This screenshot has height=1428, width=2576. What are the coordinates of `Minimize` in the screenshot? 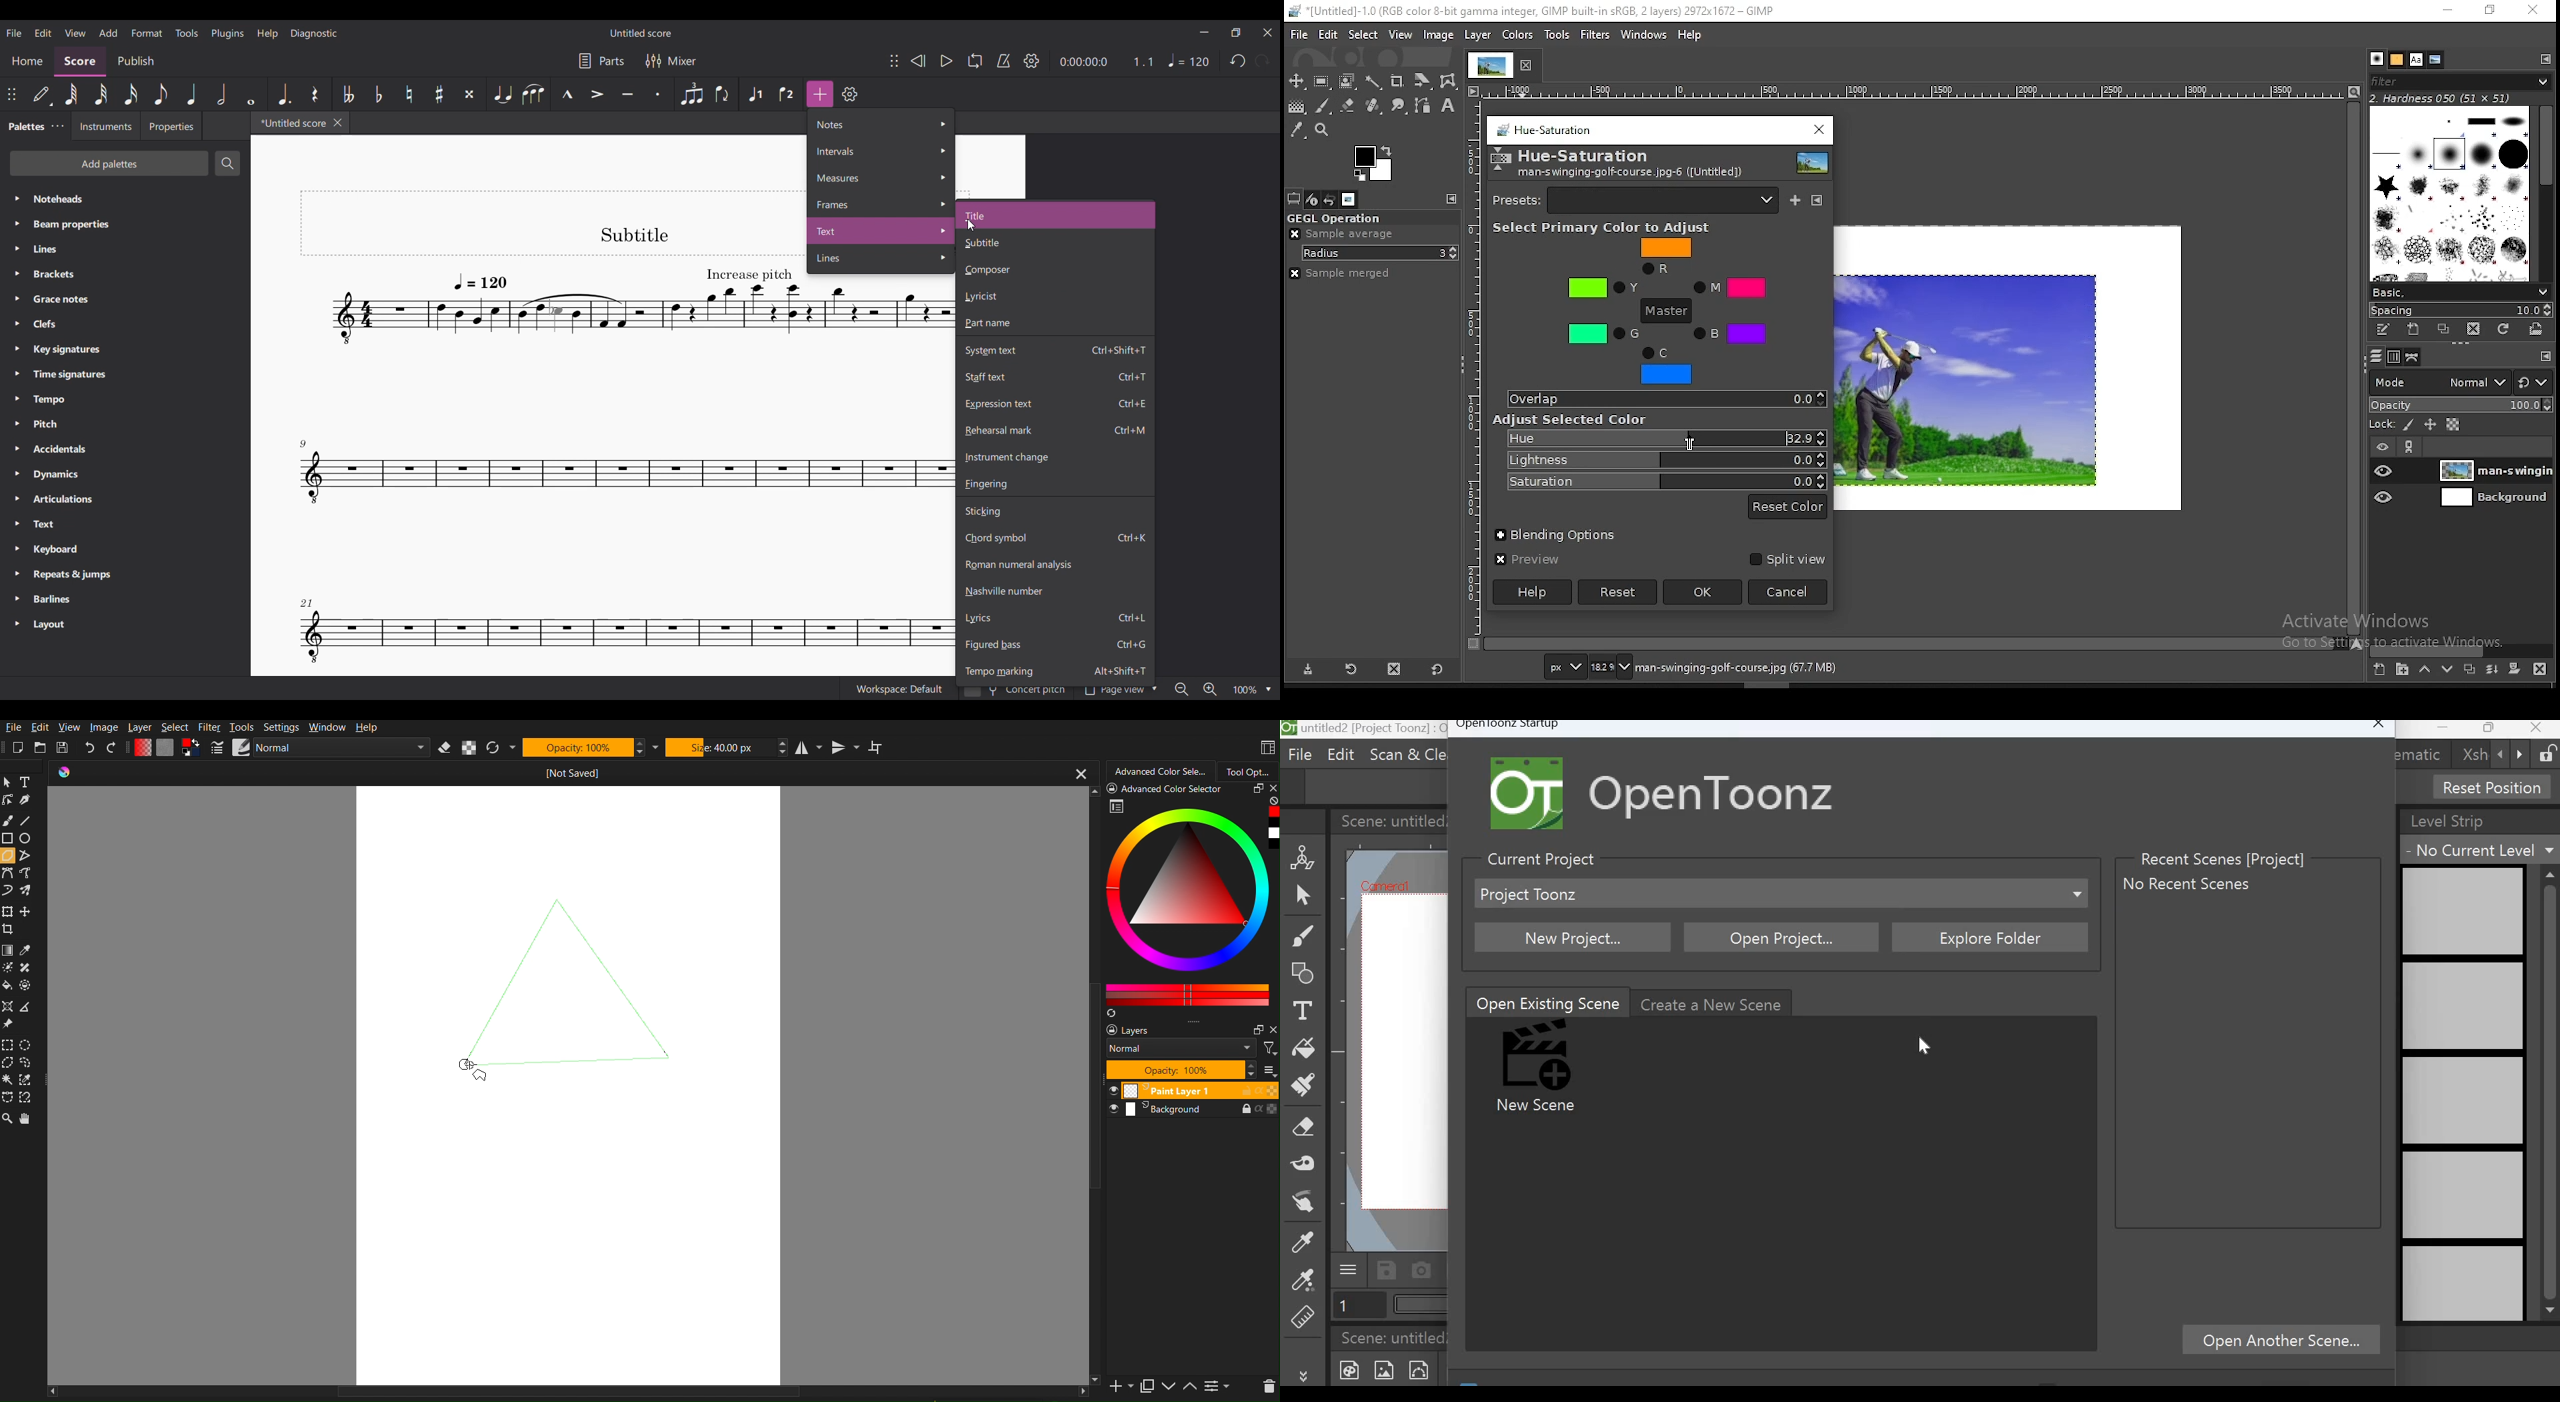 It's located at (1204, 32).